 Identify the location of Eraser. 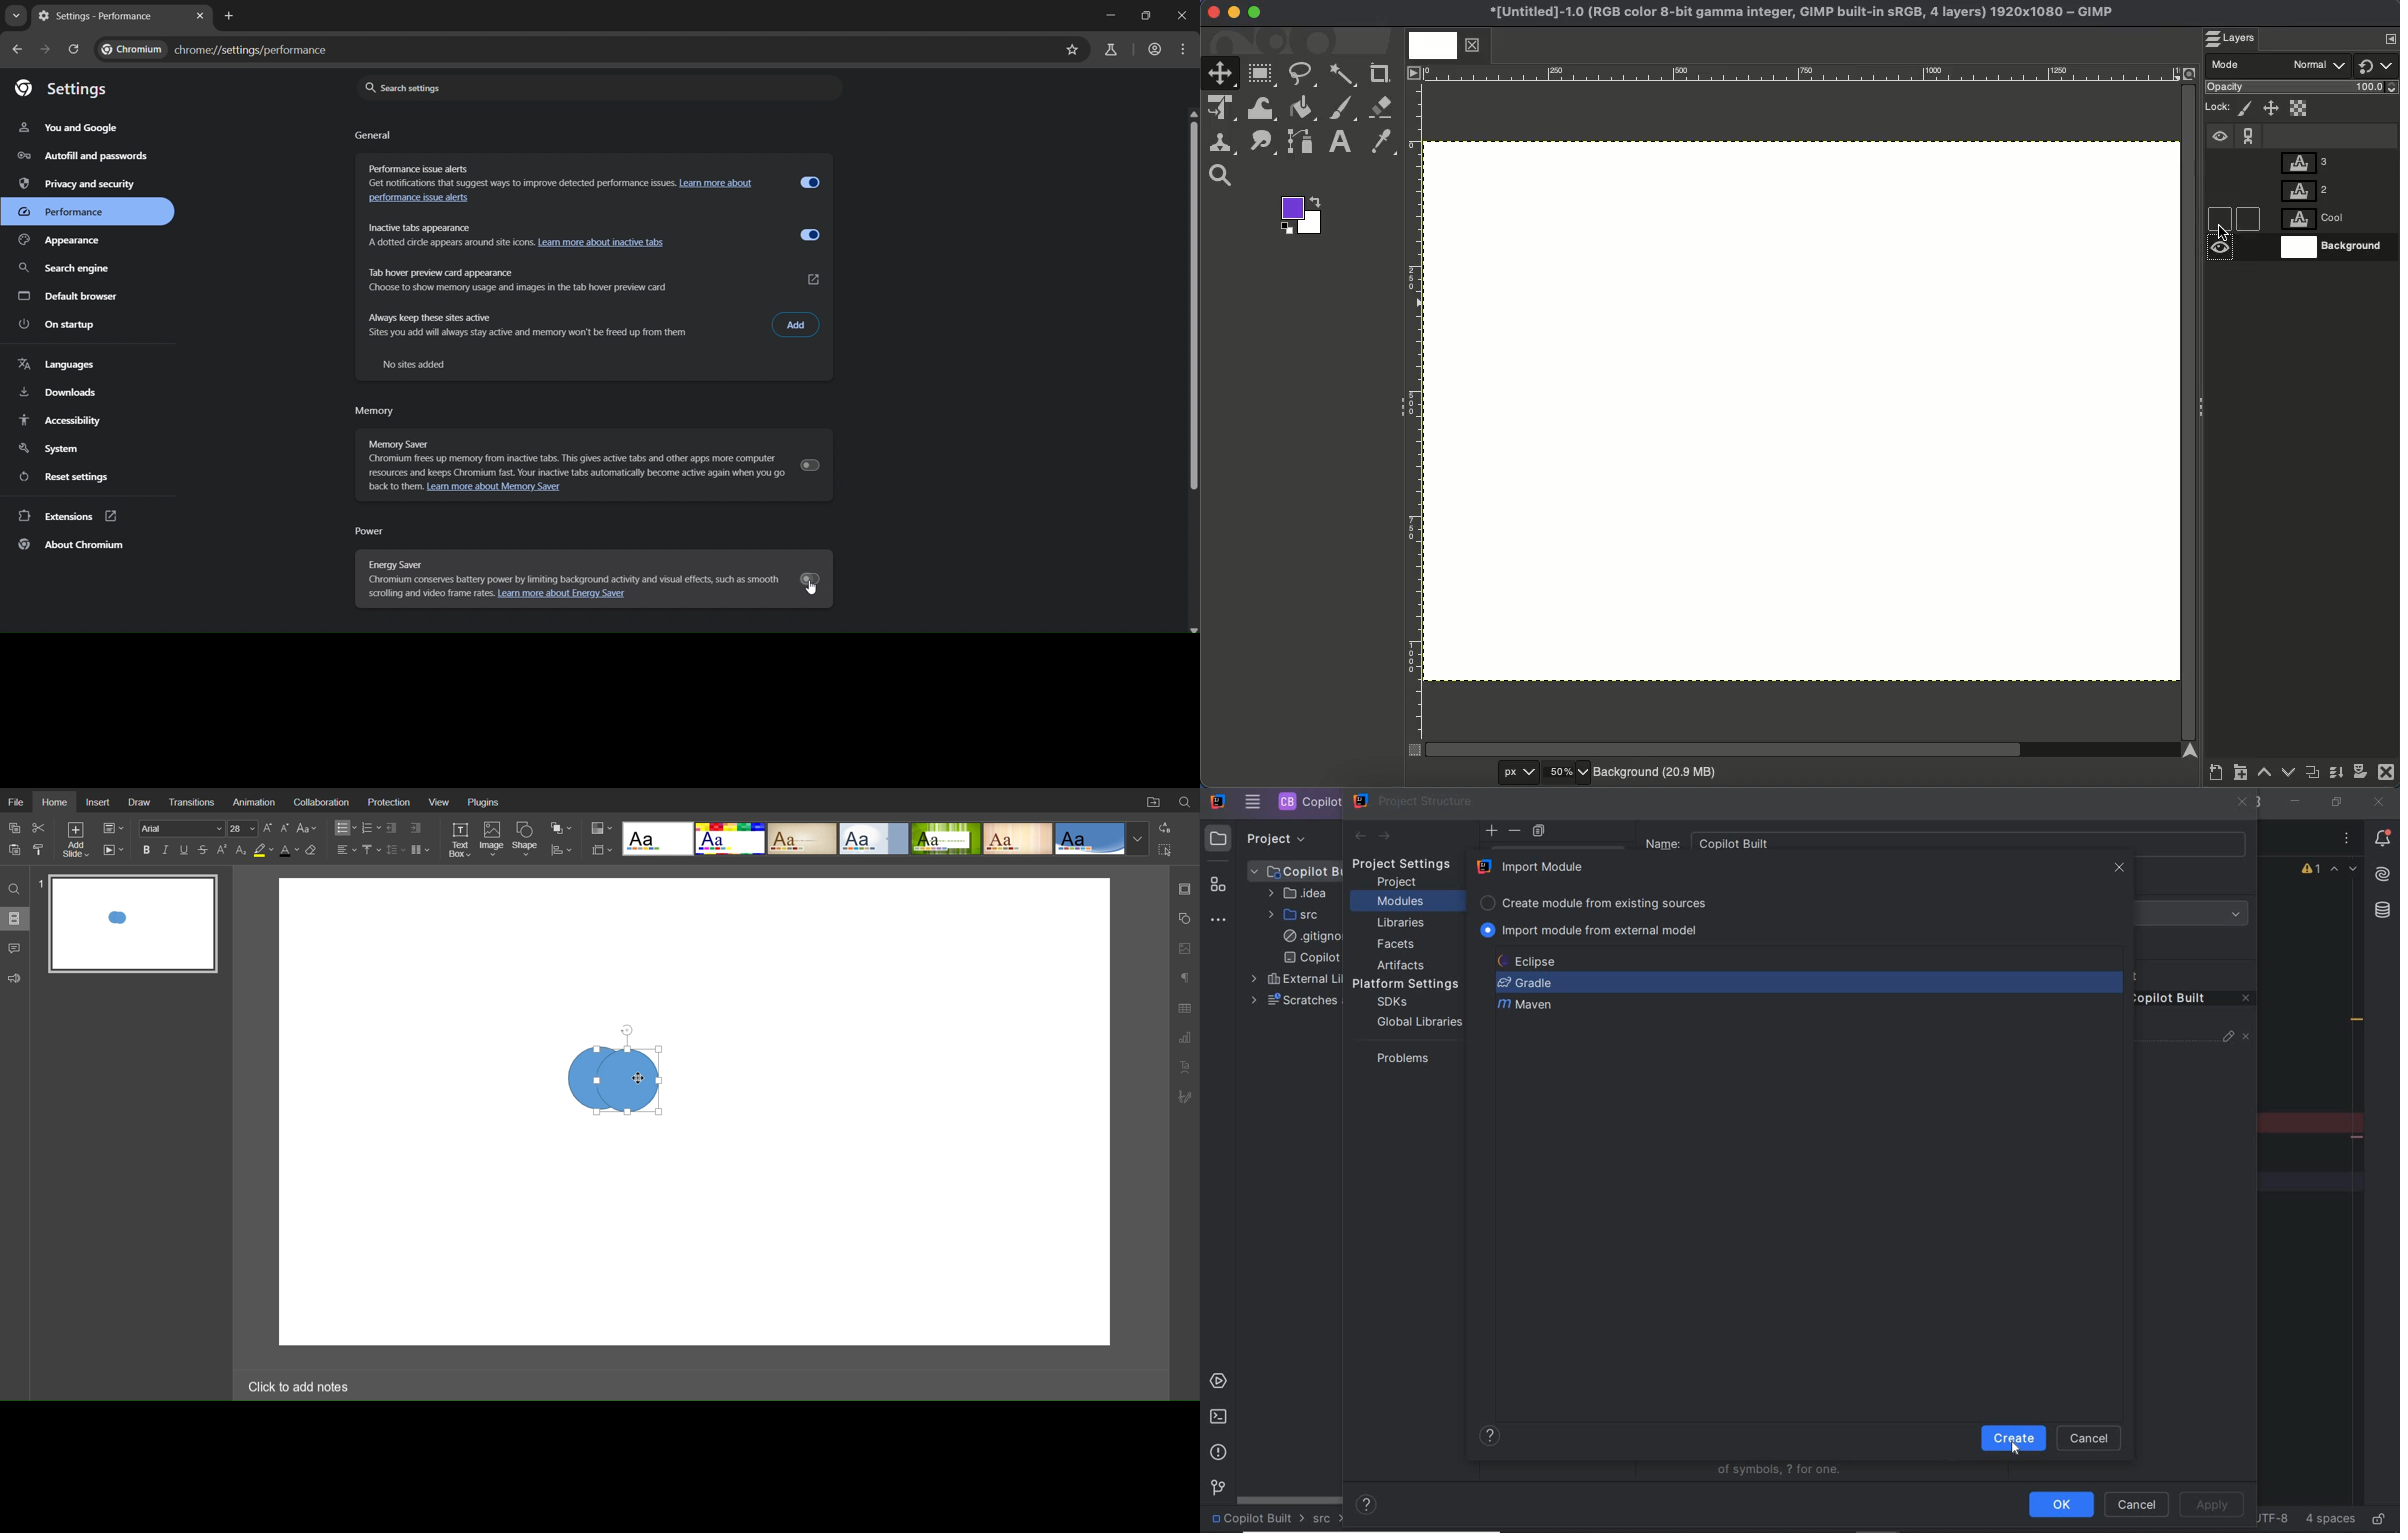
(1382, 107).